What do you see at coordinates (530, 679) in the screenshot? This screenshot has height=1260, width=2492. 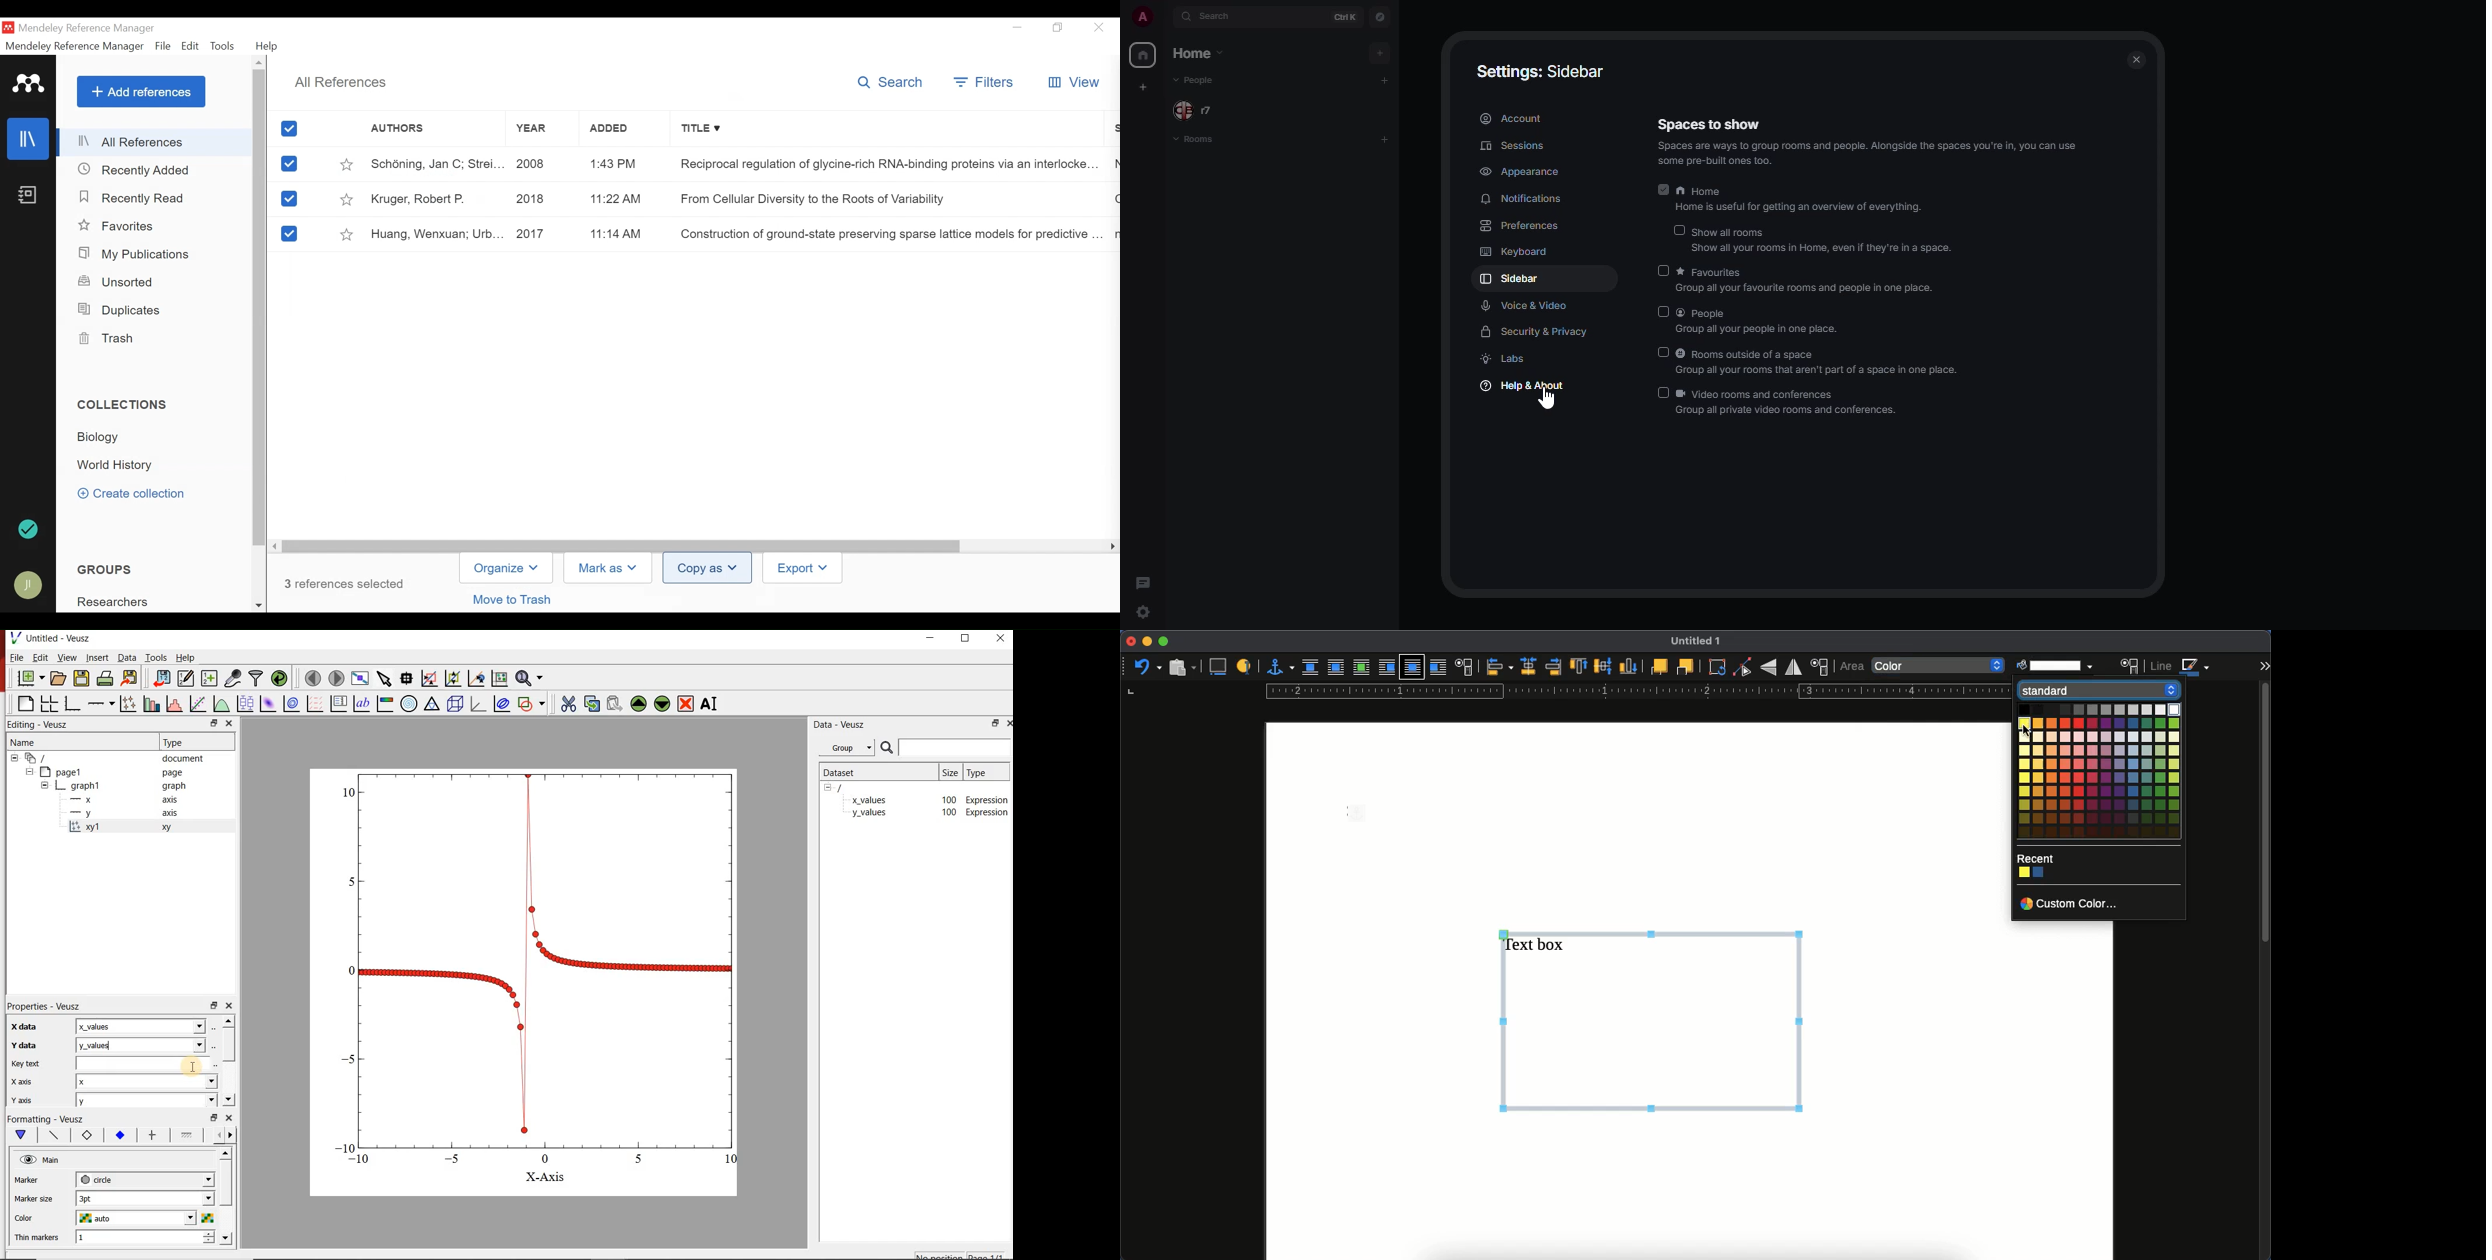 I see `zoom functions menu` at bounding box center [530, 679].